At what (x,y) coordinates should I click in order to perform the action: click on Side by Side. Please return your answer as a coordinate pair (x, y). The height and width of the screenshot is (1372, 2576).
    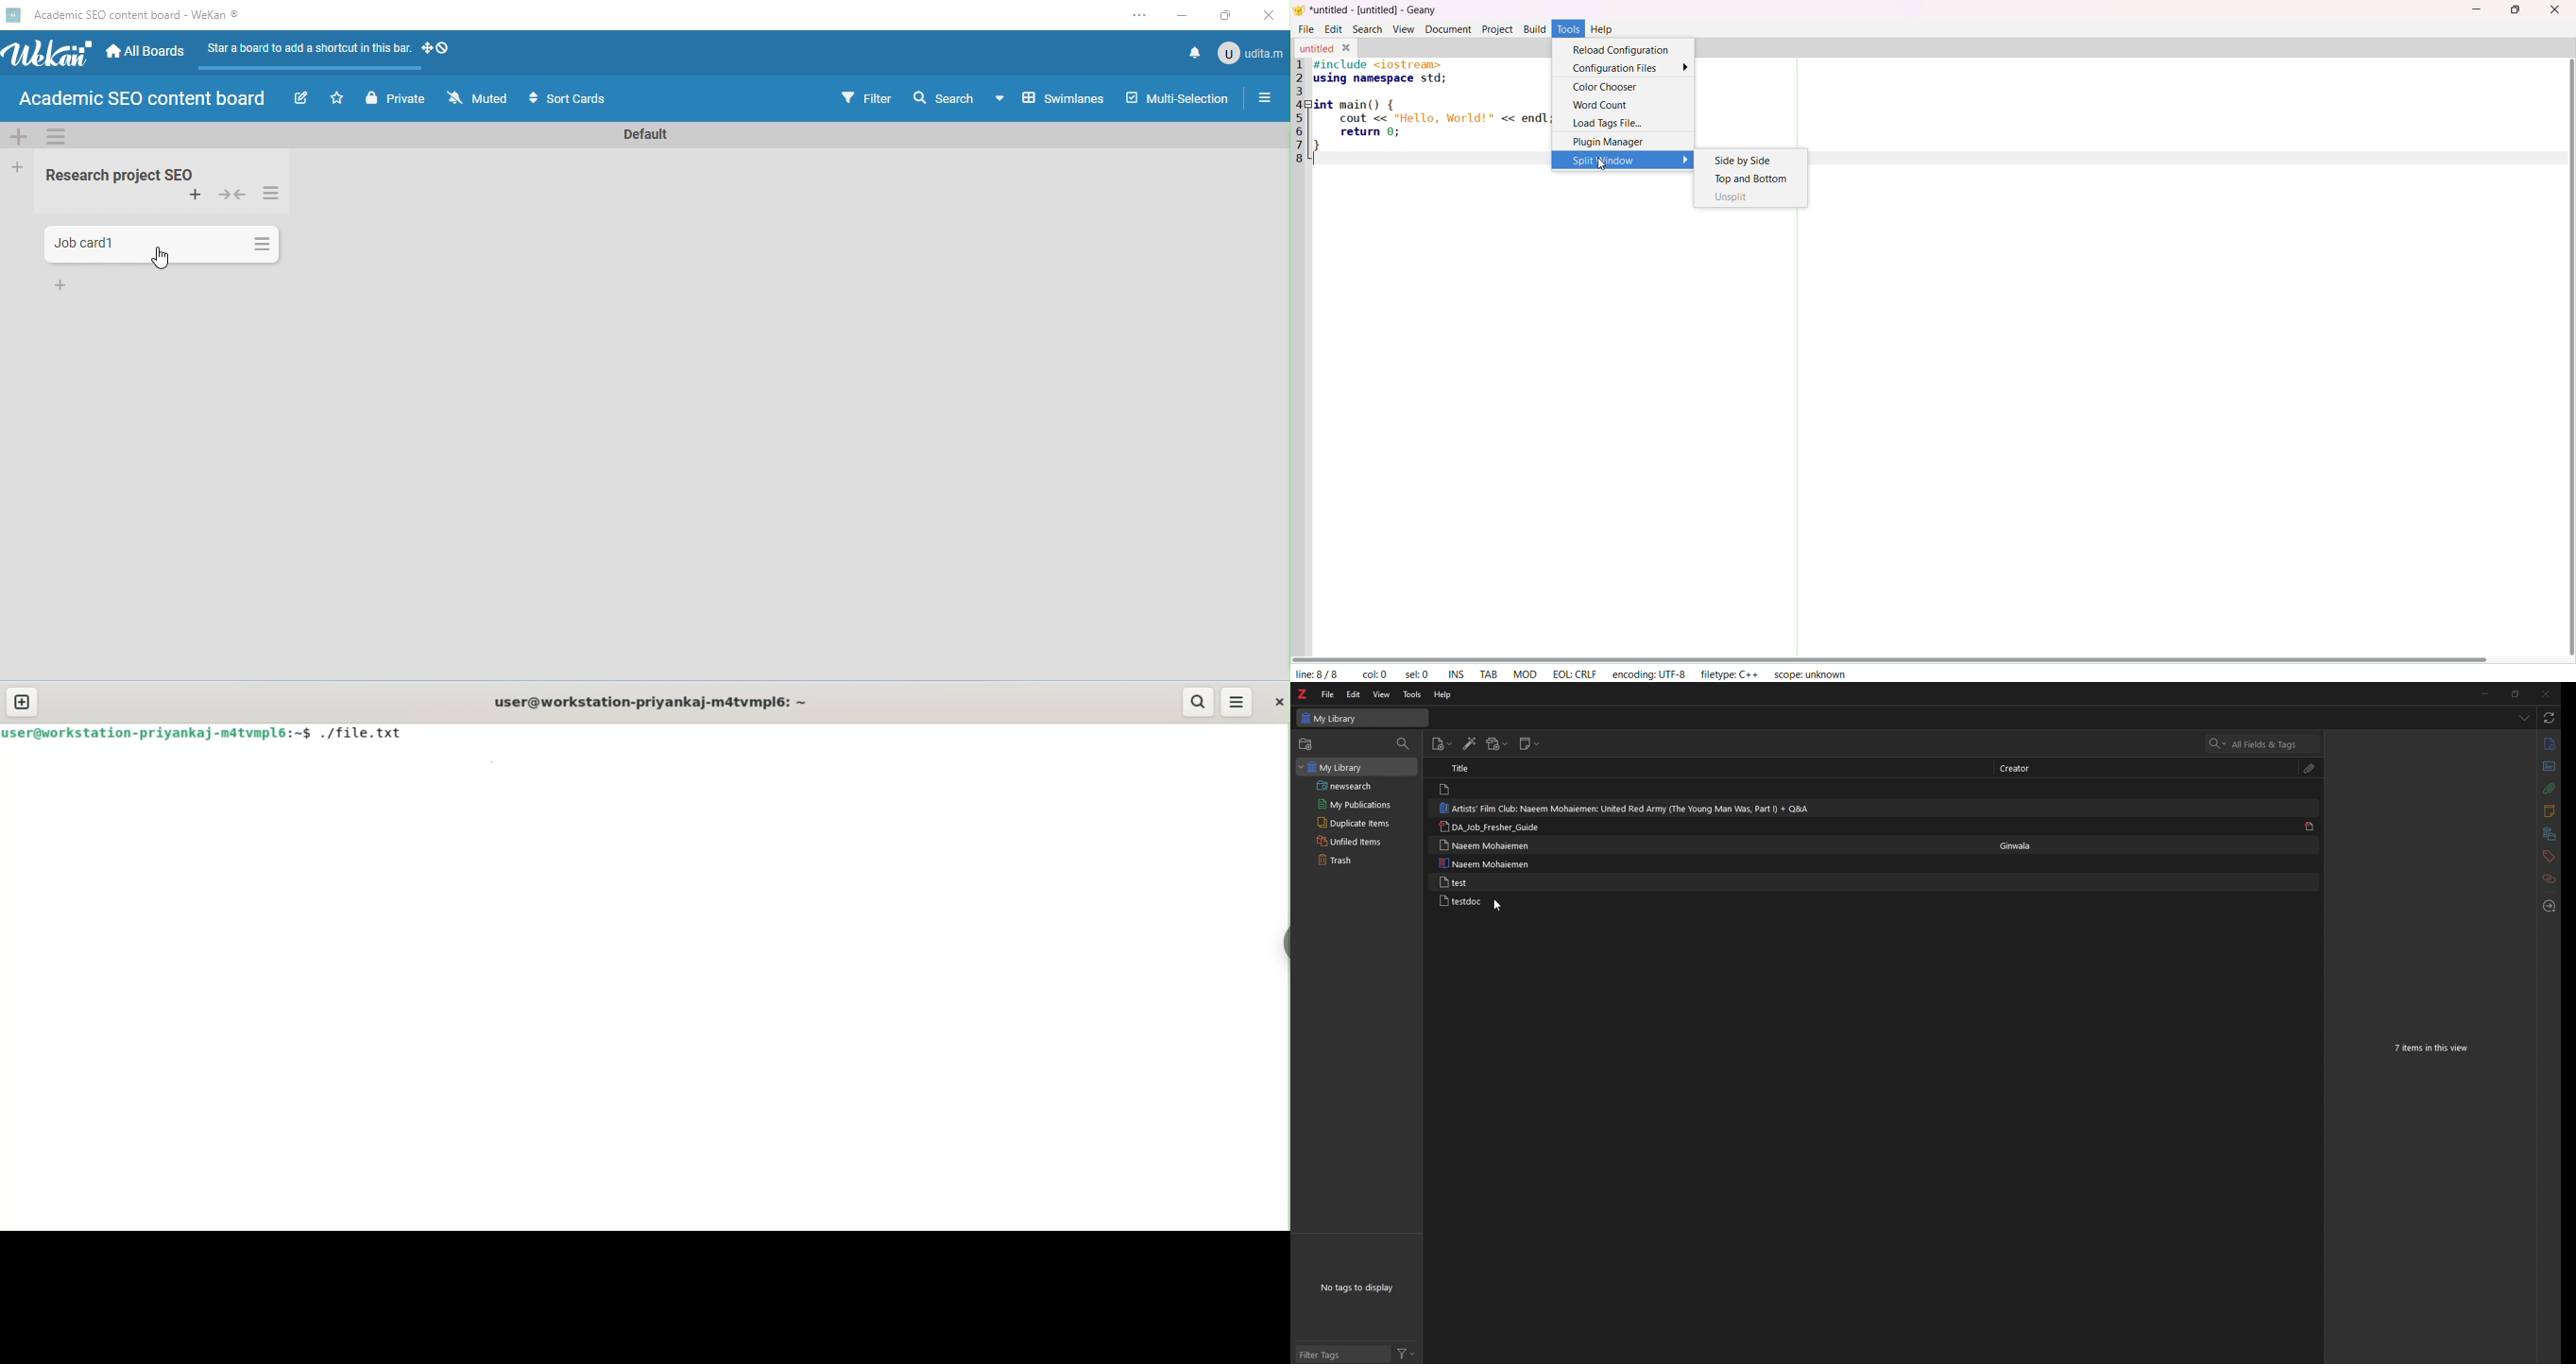
    Looking at the image, I should click on (1745, 161).